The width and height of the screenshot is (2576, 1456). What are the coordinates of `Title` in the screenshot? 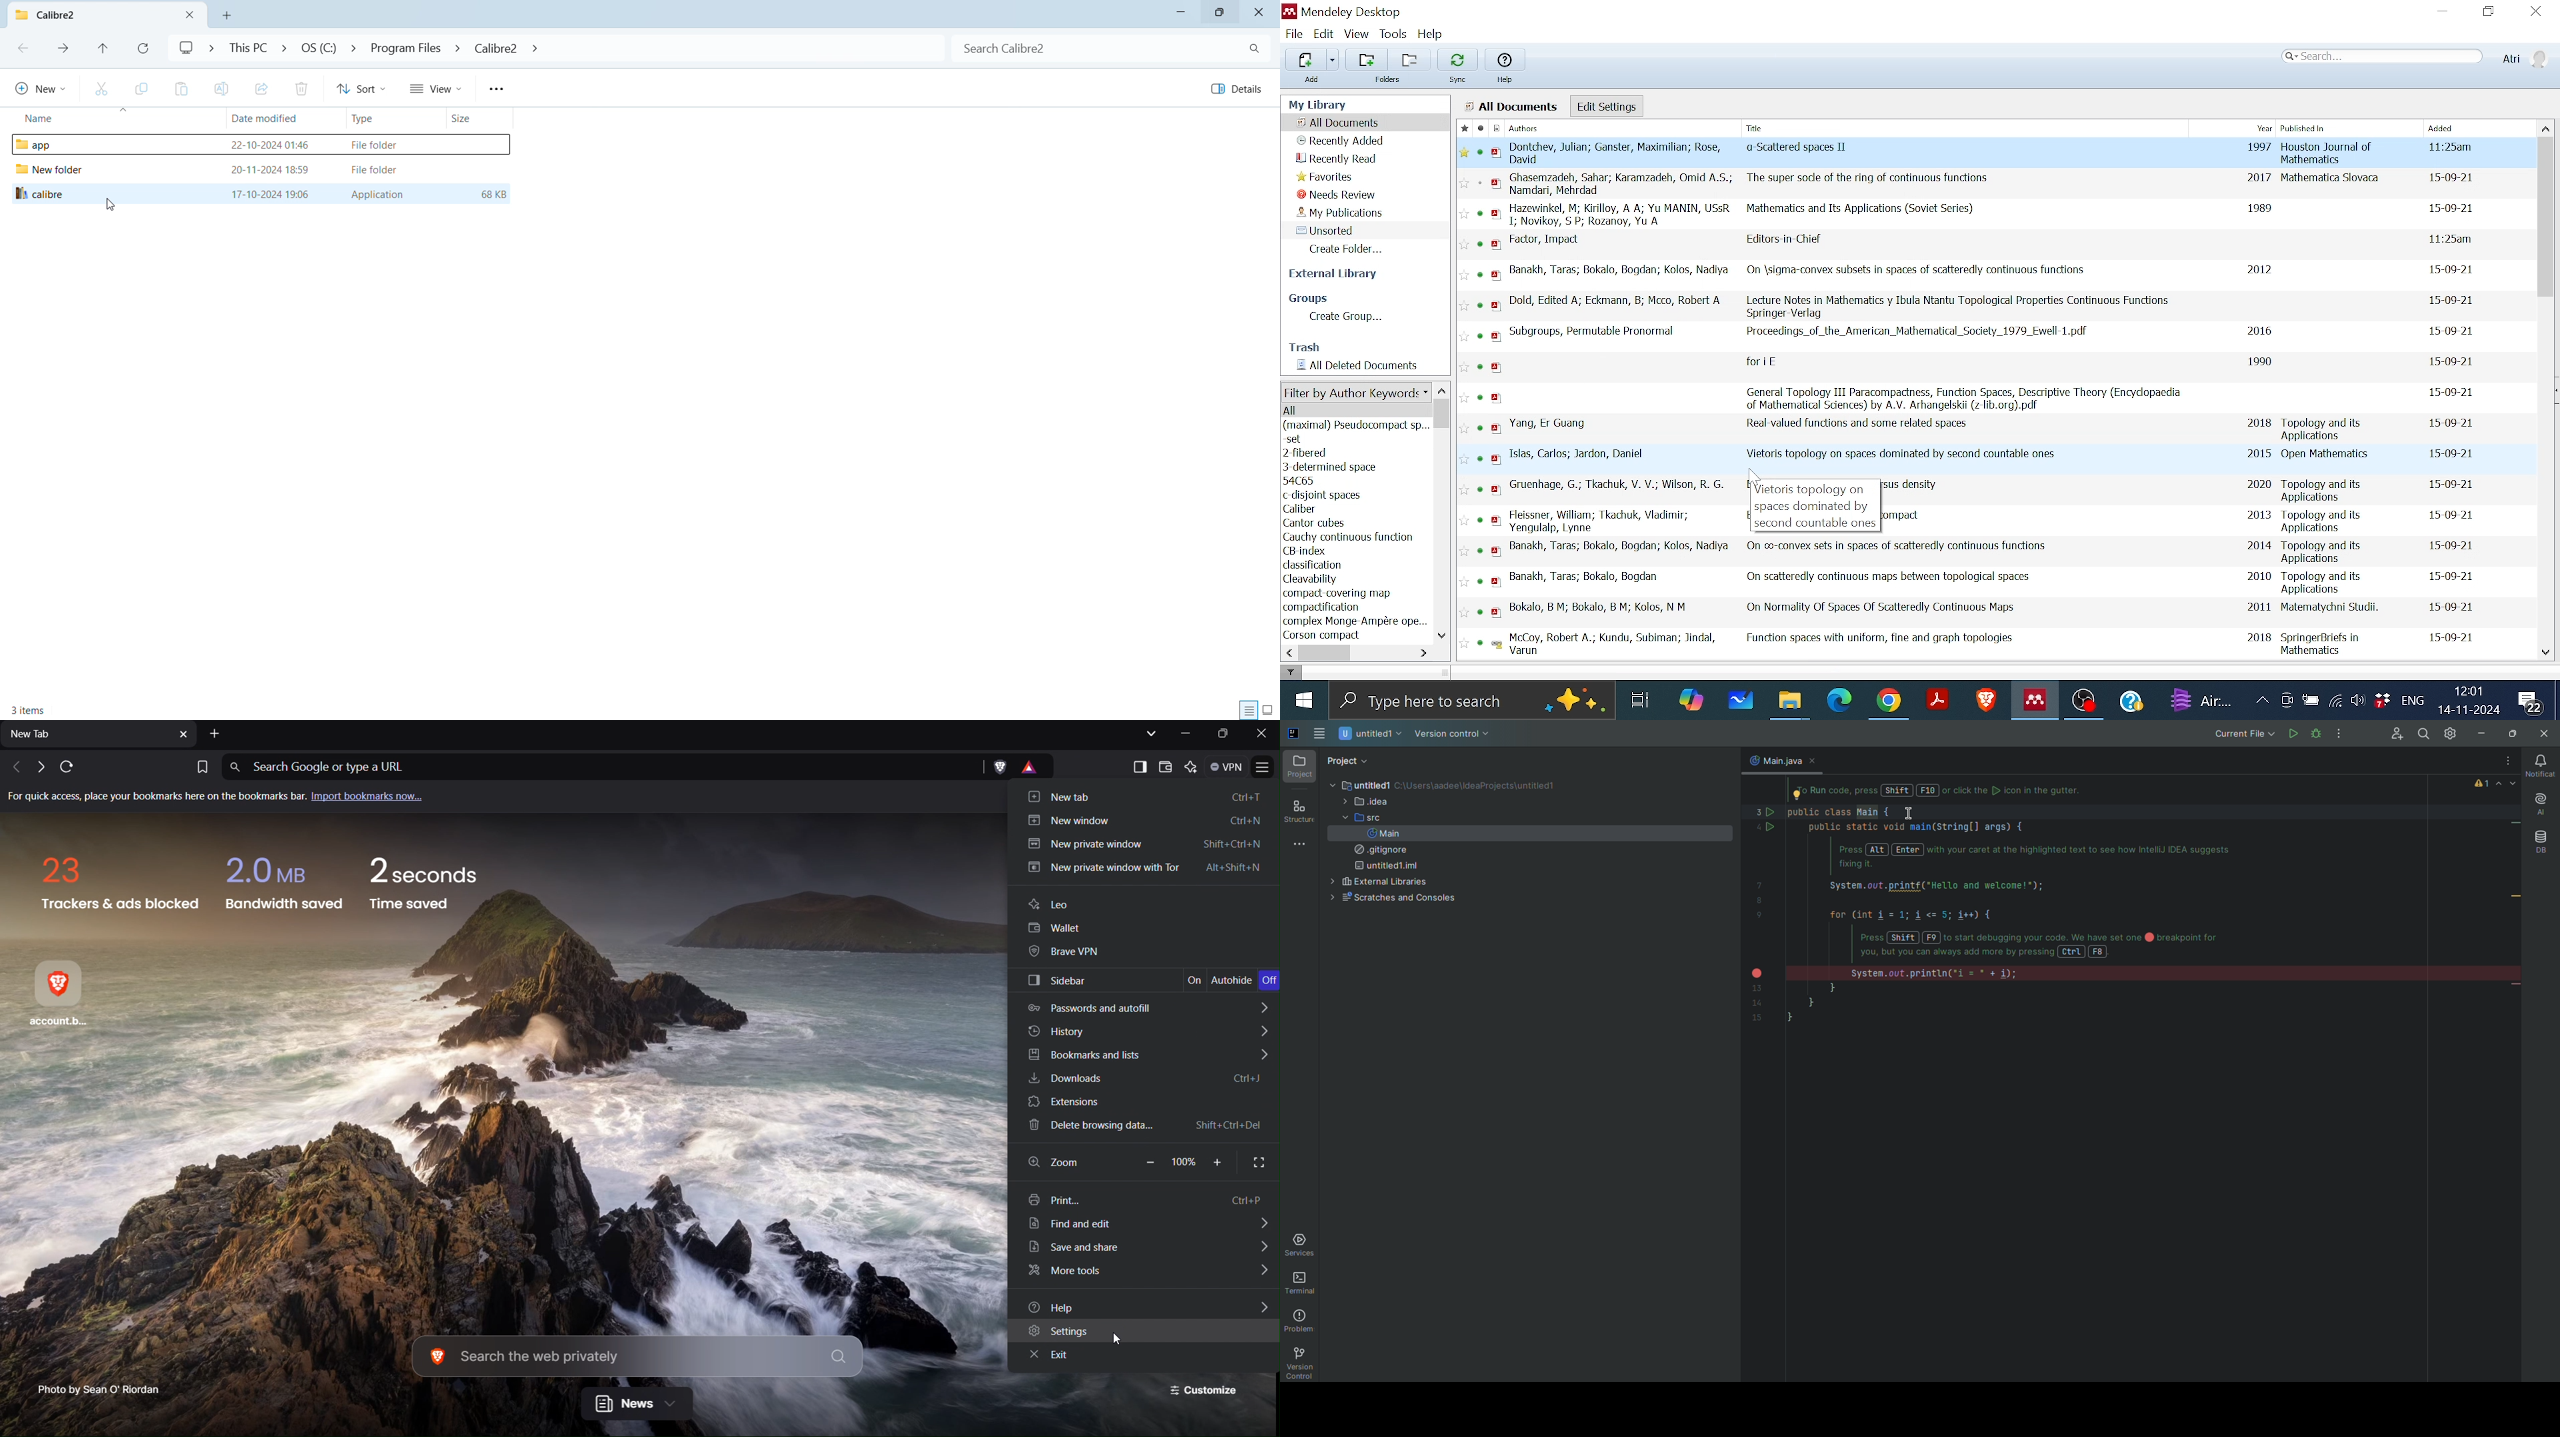 It's located at (1967, 399).